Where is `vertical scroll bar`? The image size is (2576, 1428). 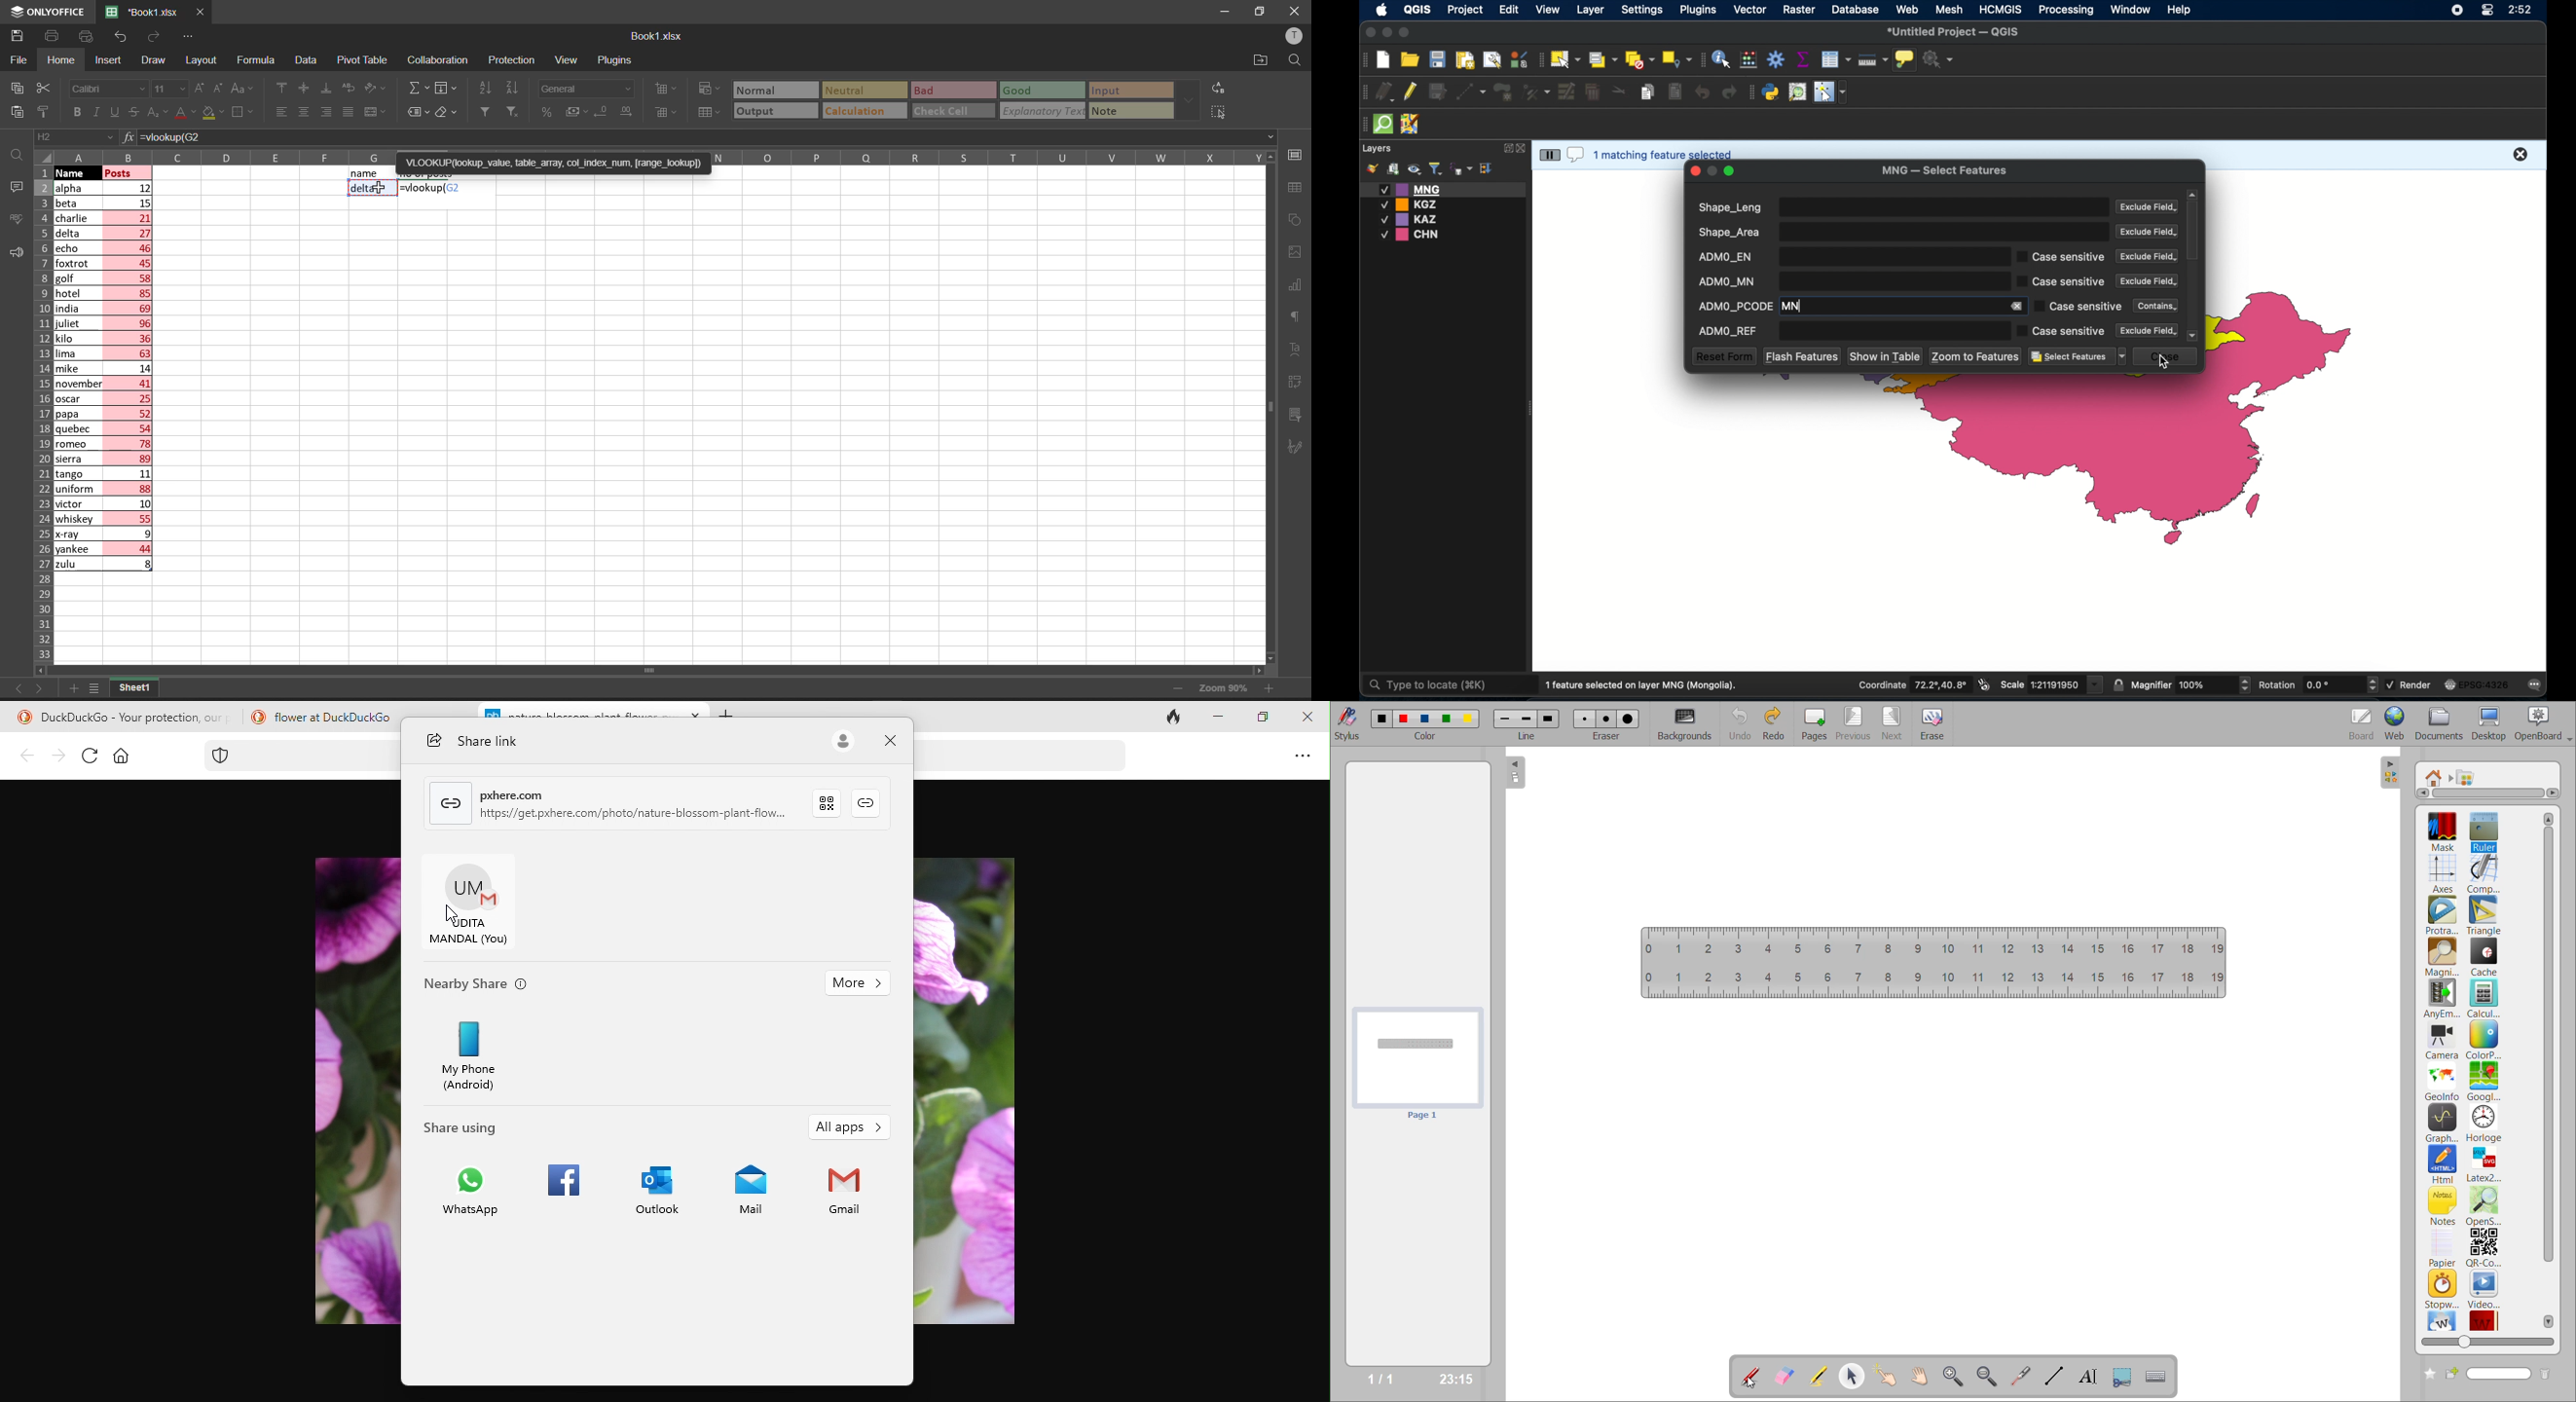 vertical scroll bar is located at coordinates (2549, 1069).